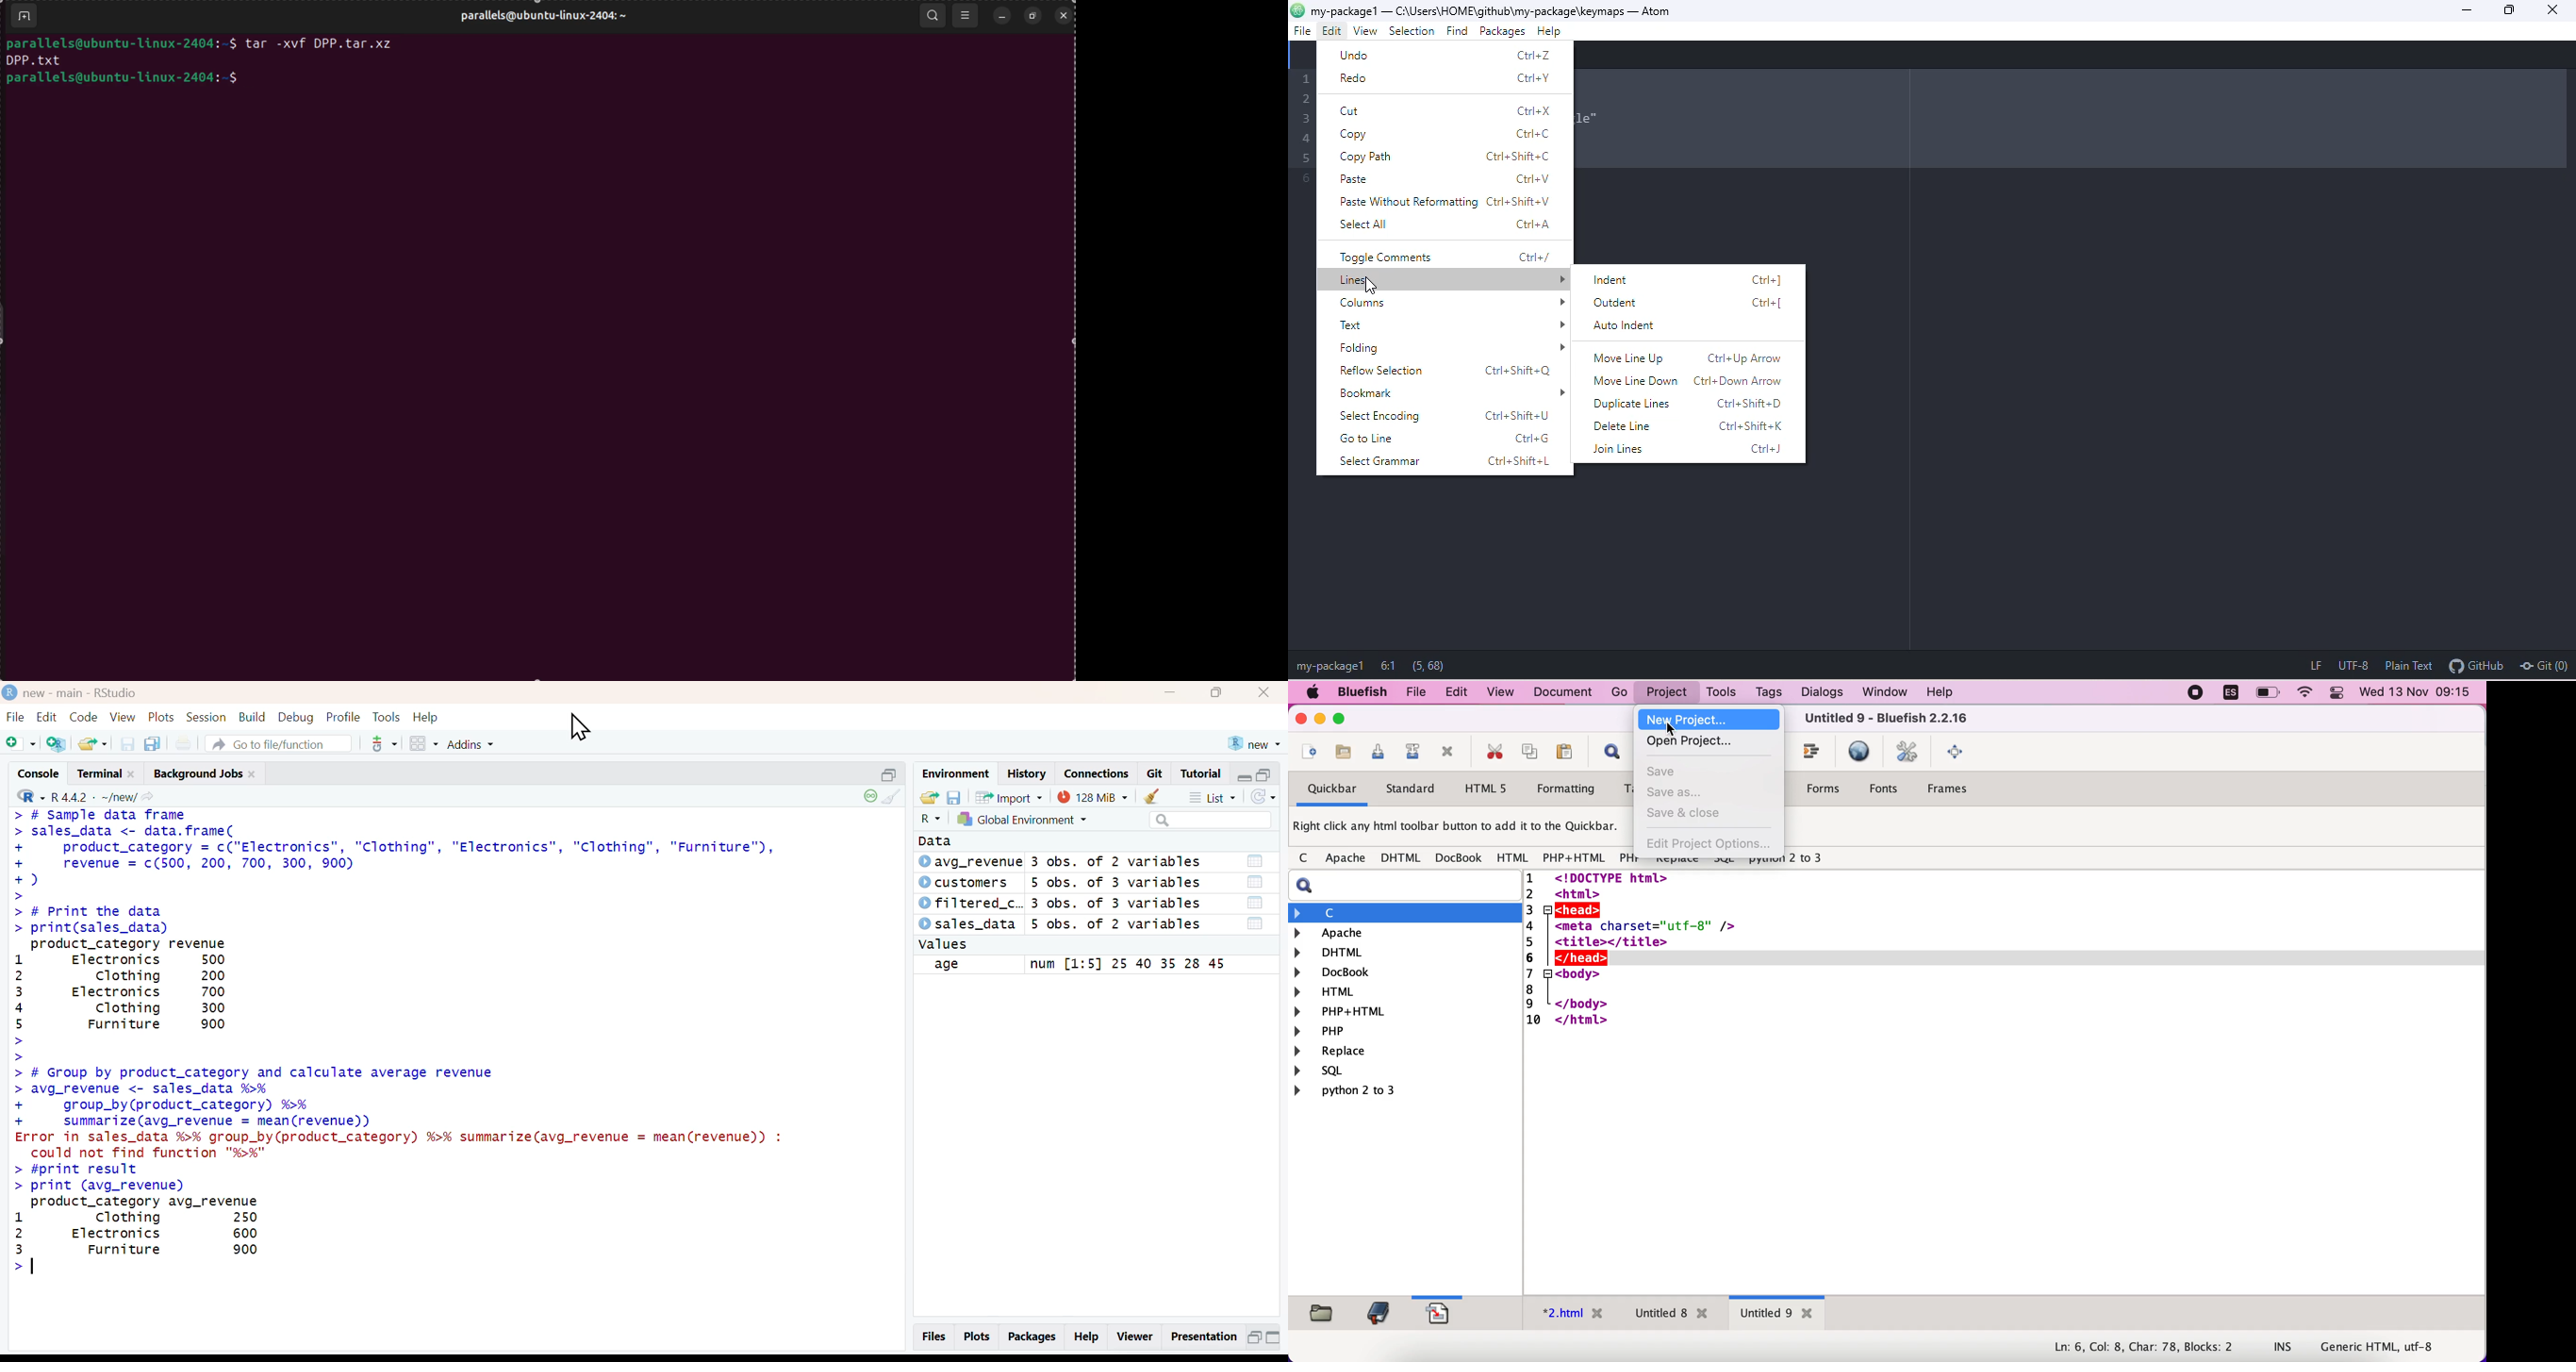  I want to click on git hub, so click(2477, 668).